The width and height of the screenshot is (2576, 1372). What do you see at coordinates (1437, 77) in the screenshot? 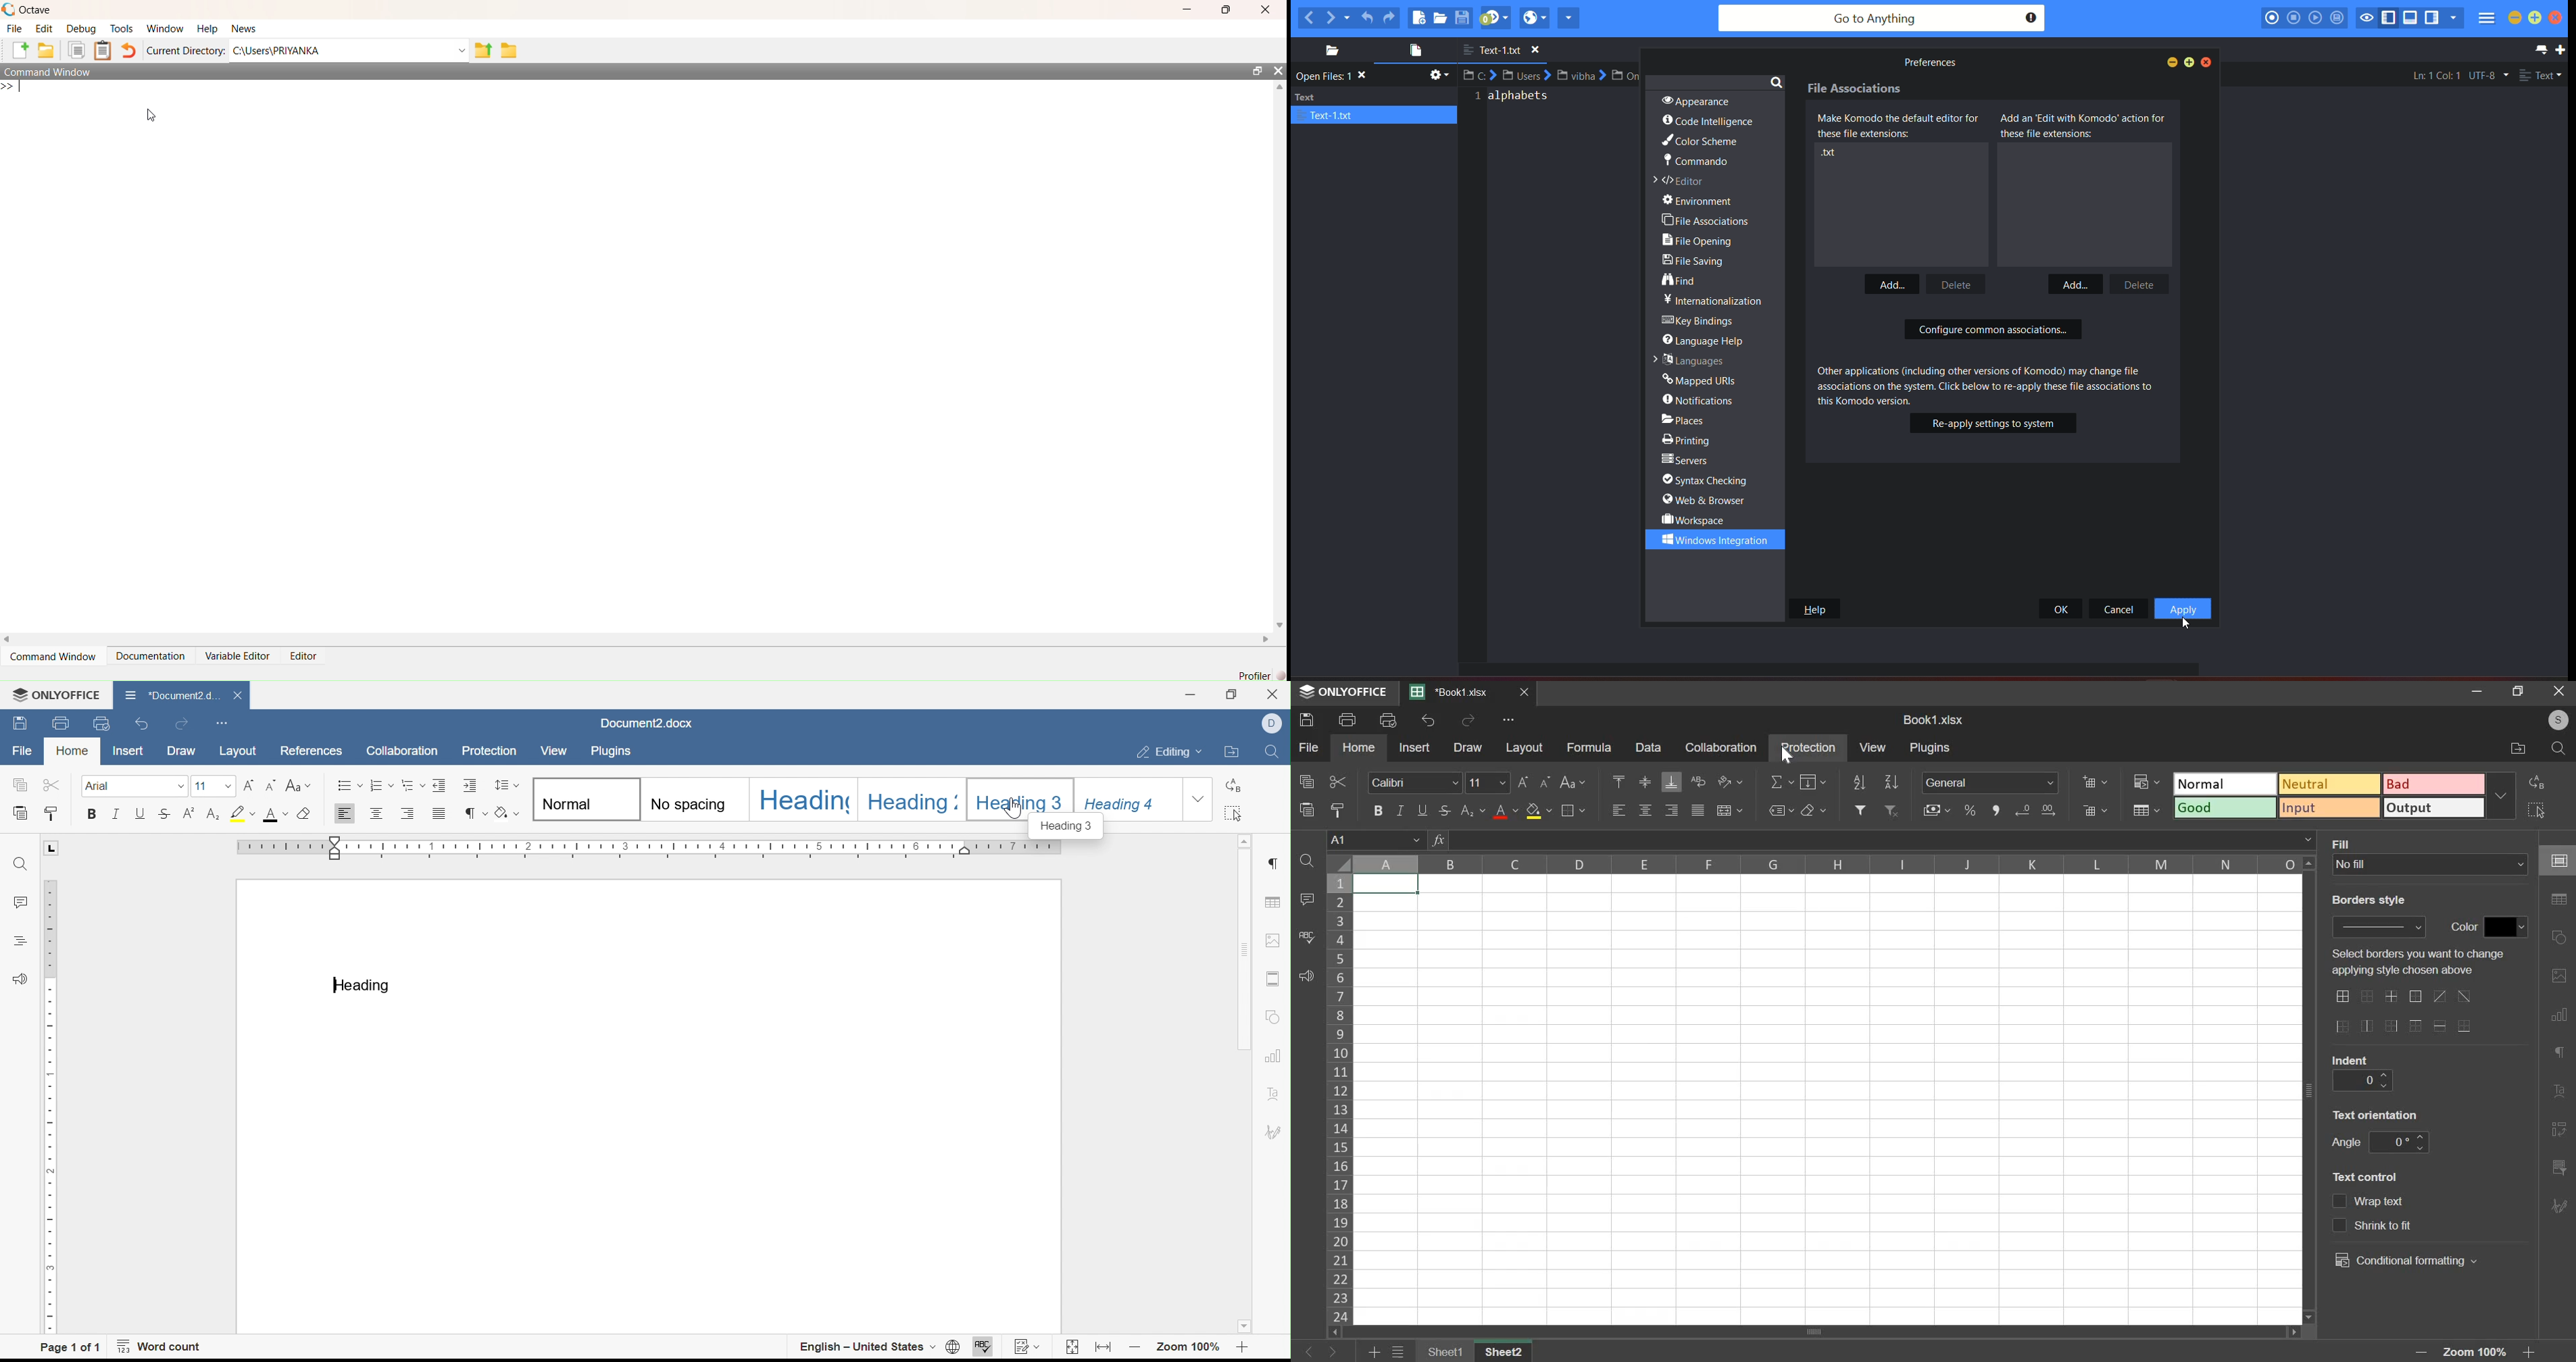
I see `settings` at bounding box center [1437, 77].